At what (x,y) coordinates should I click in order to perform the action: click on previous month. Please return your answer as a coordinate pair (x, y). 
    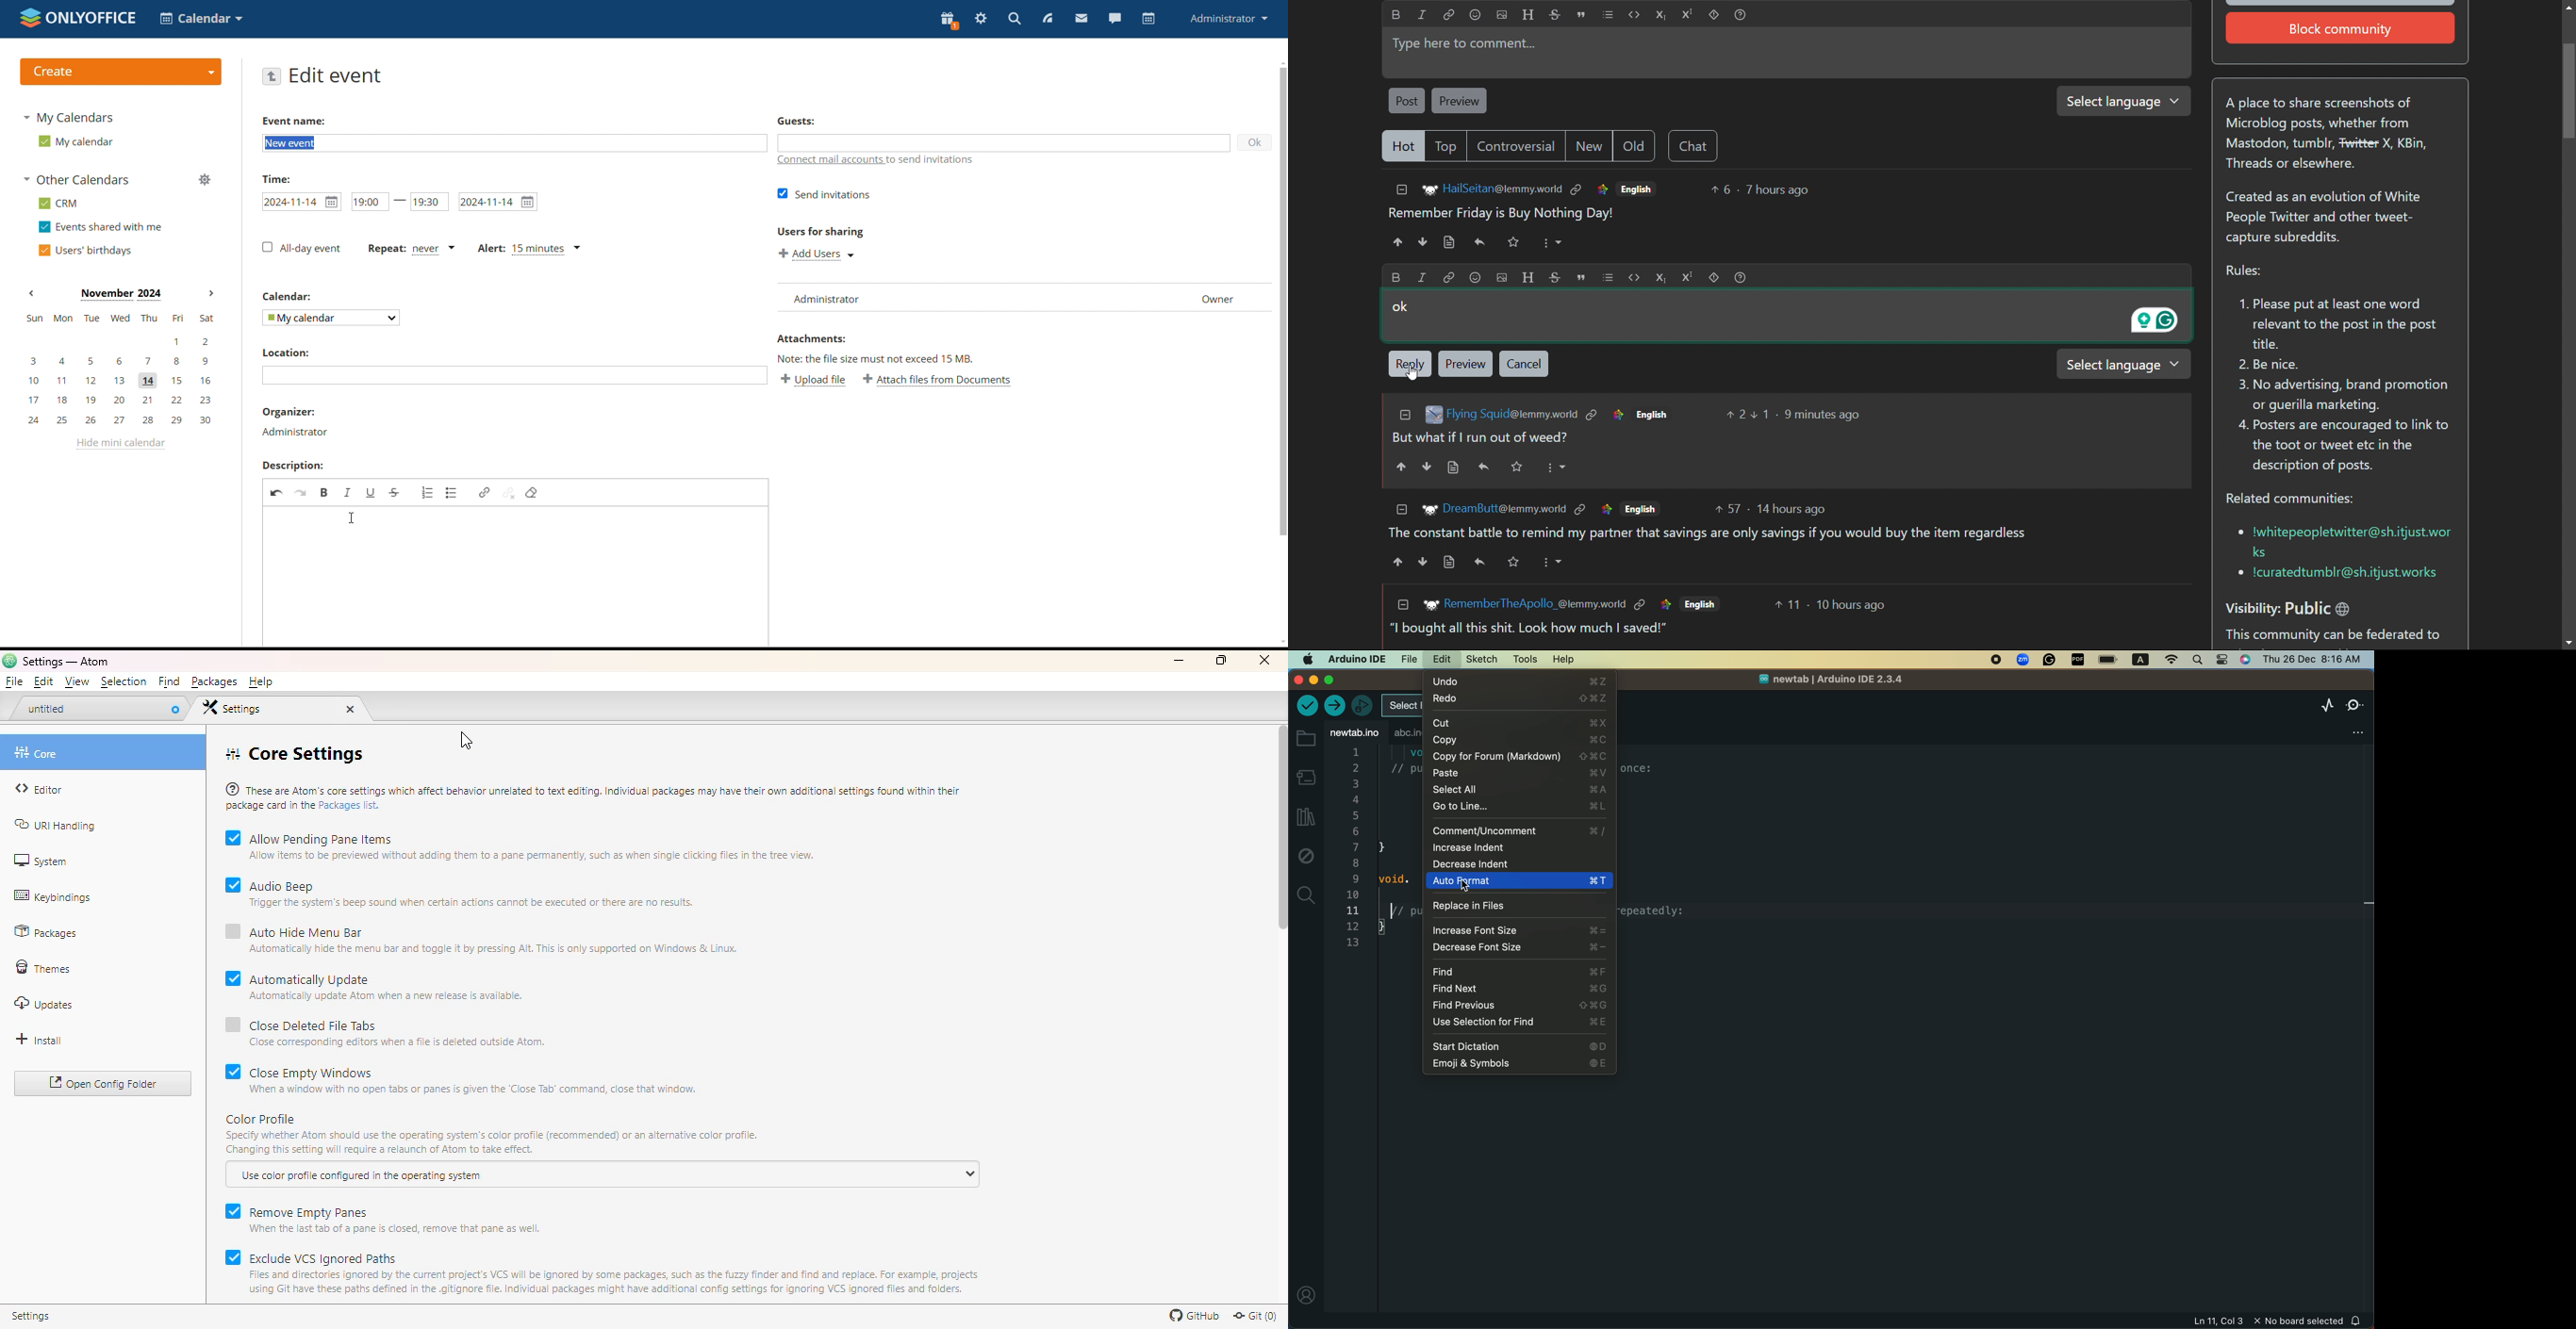
    Looking at the image, I should click on (32, 294).